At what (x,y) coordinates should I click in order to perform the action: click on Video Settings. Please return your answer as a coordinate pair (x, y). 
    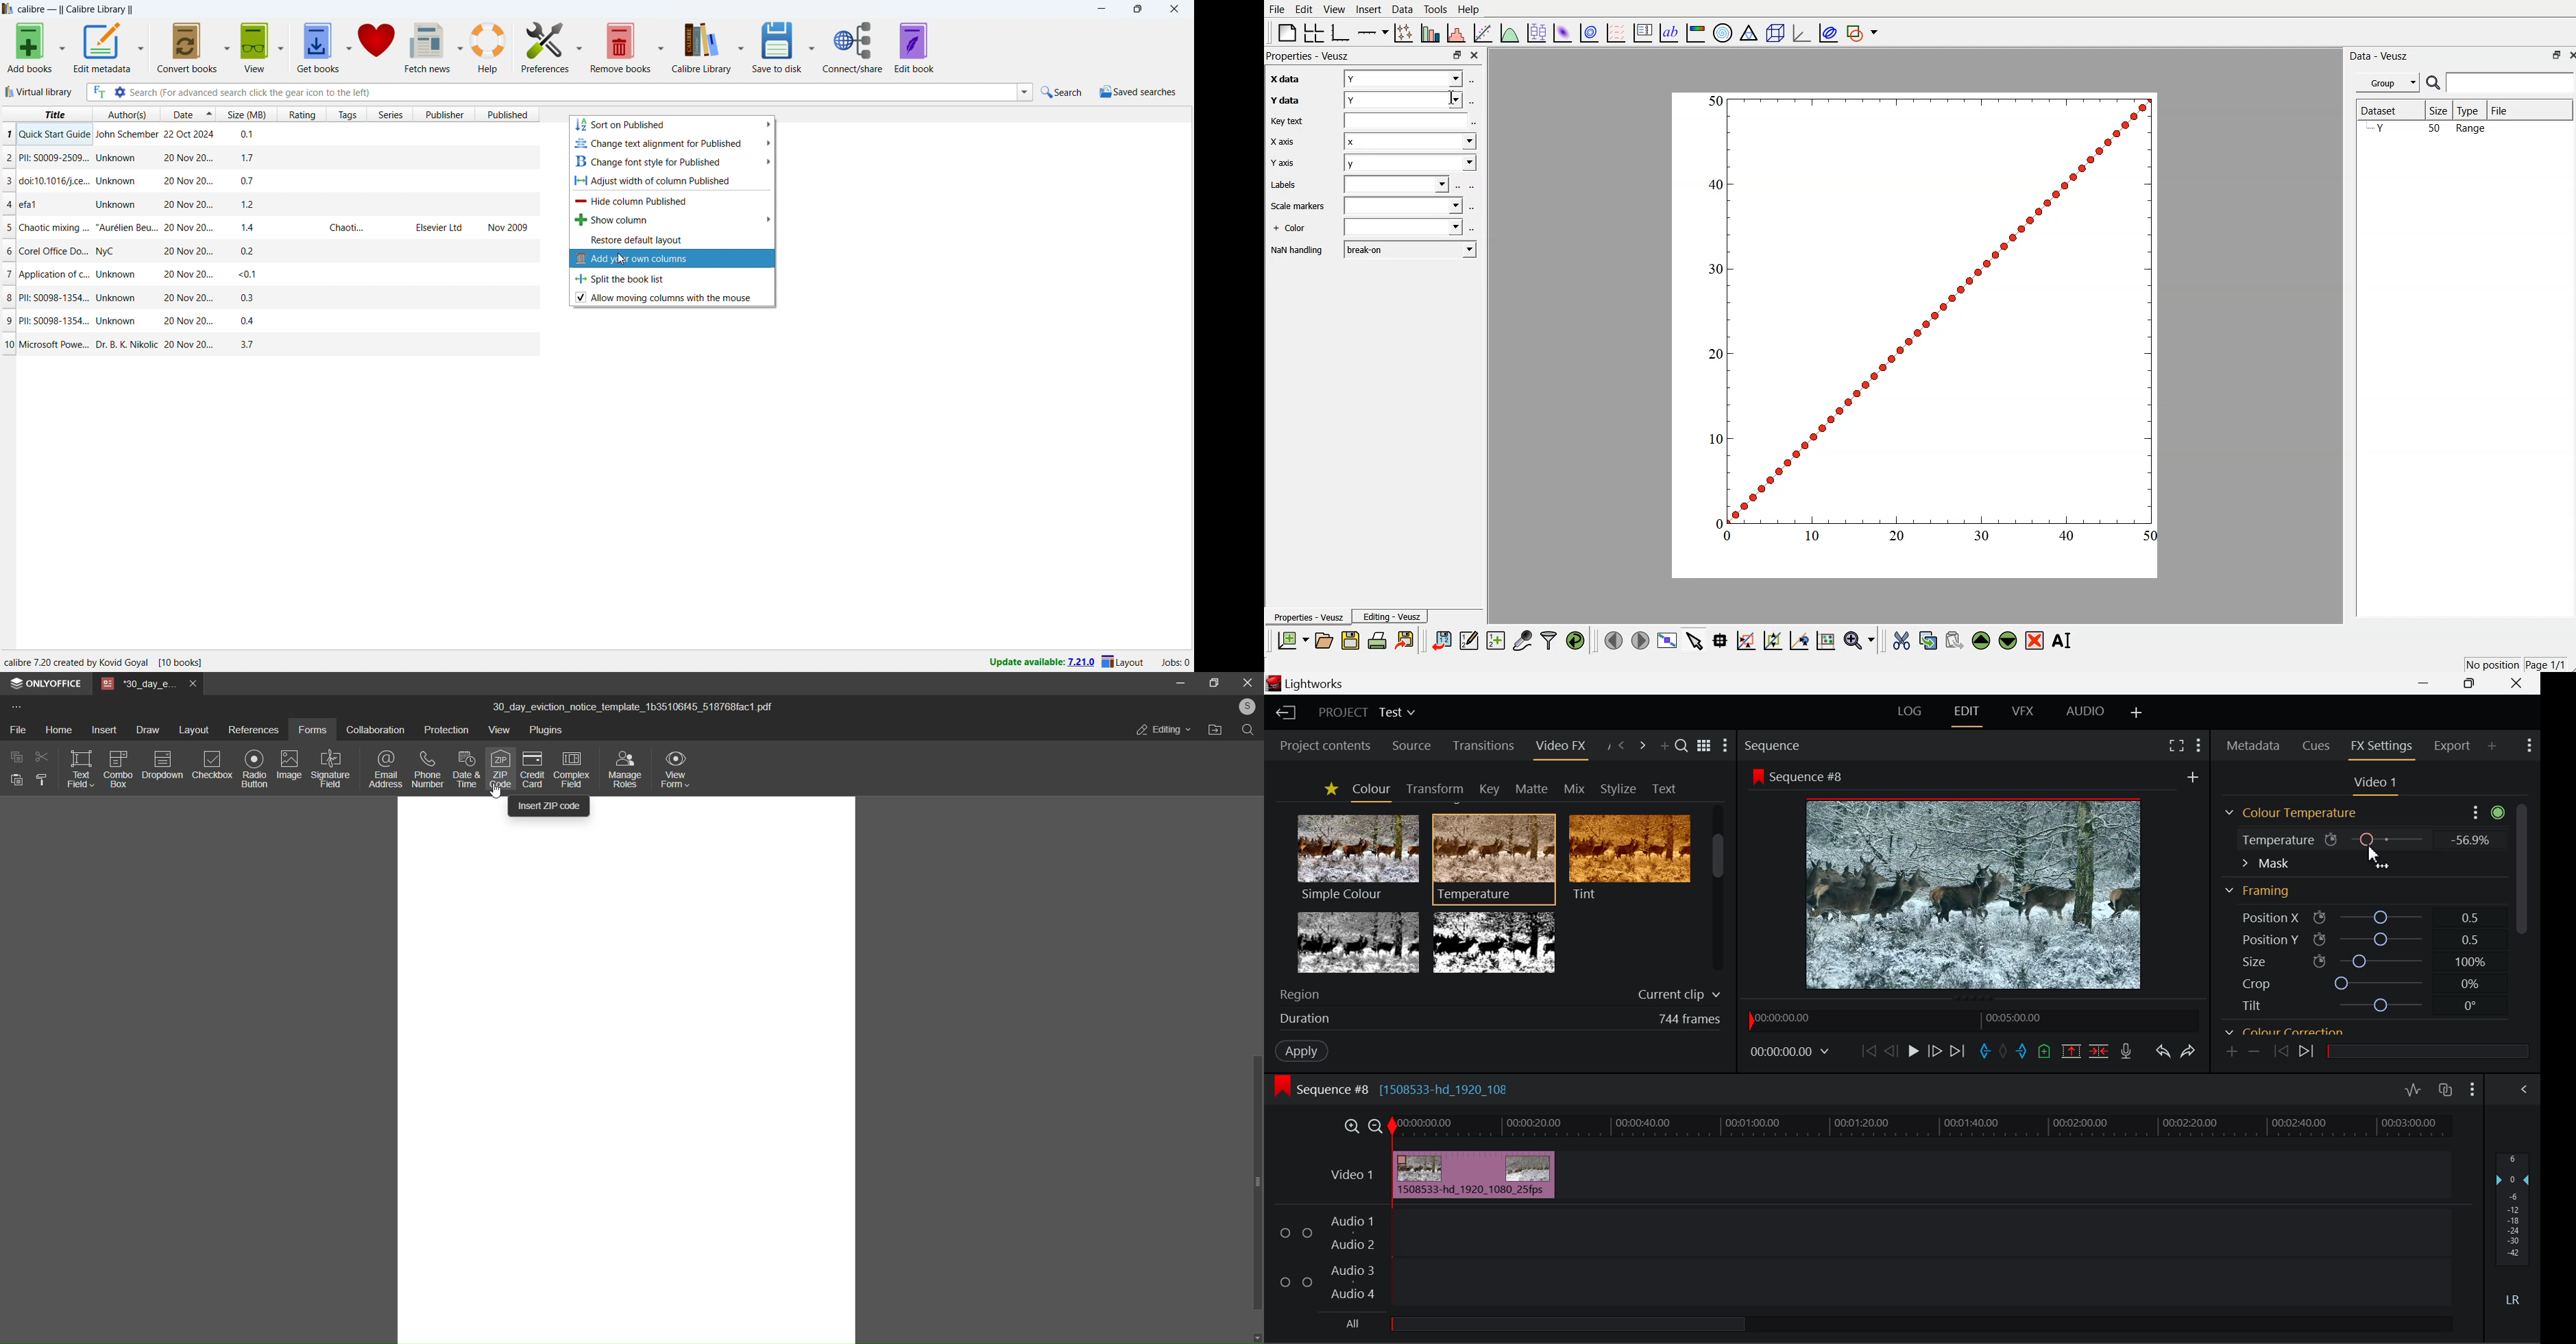
    Looking at the image, I should click on (2380, 785).